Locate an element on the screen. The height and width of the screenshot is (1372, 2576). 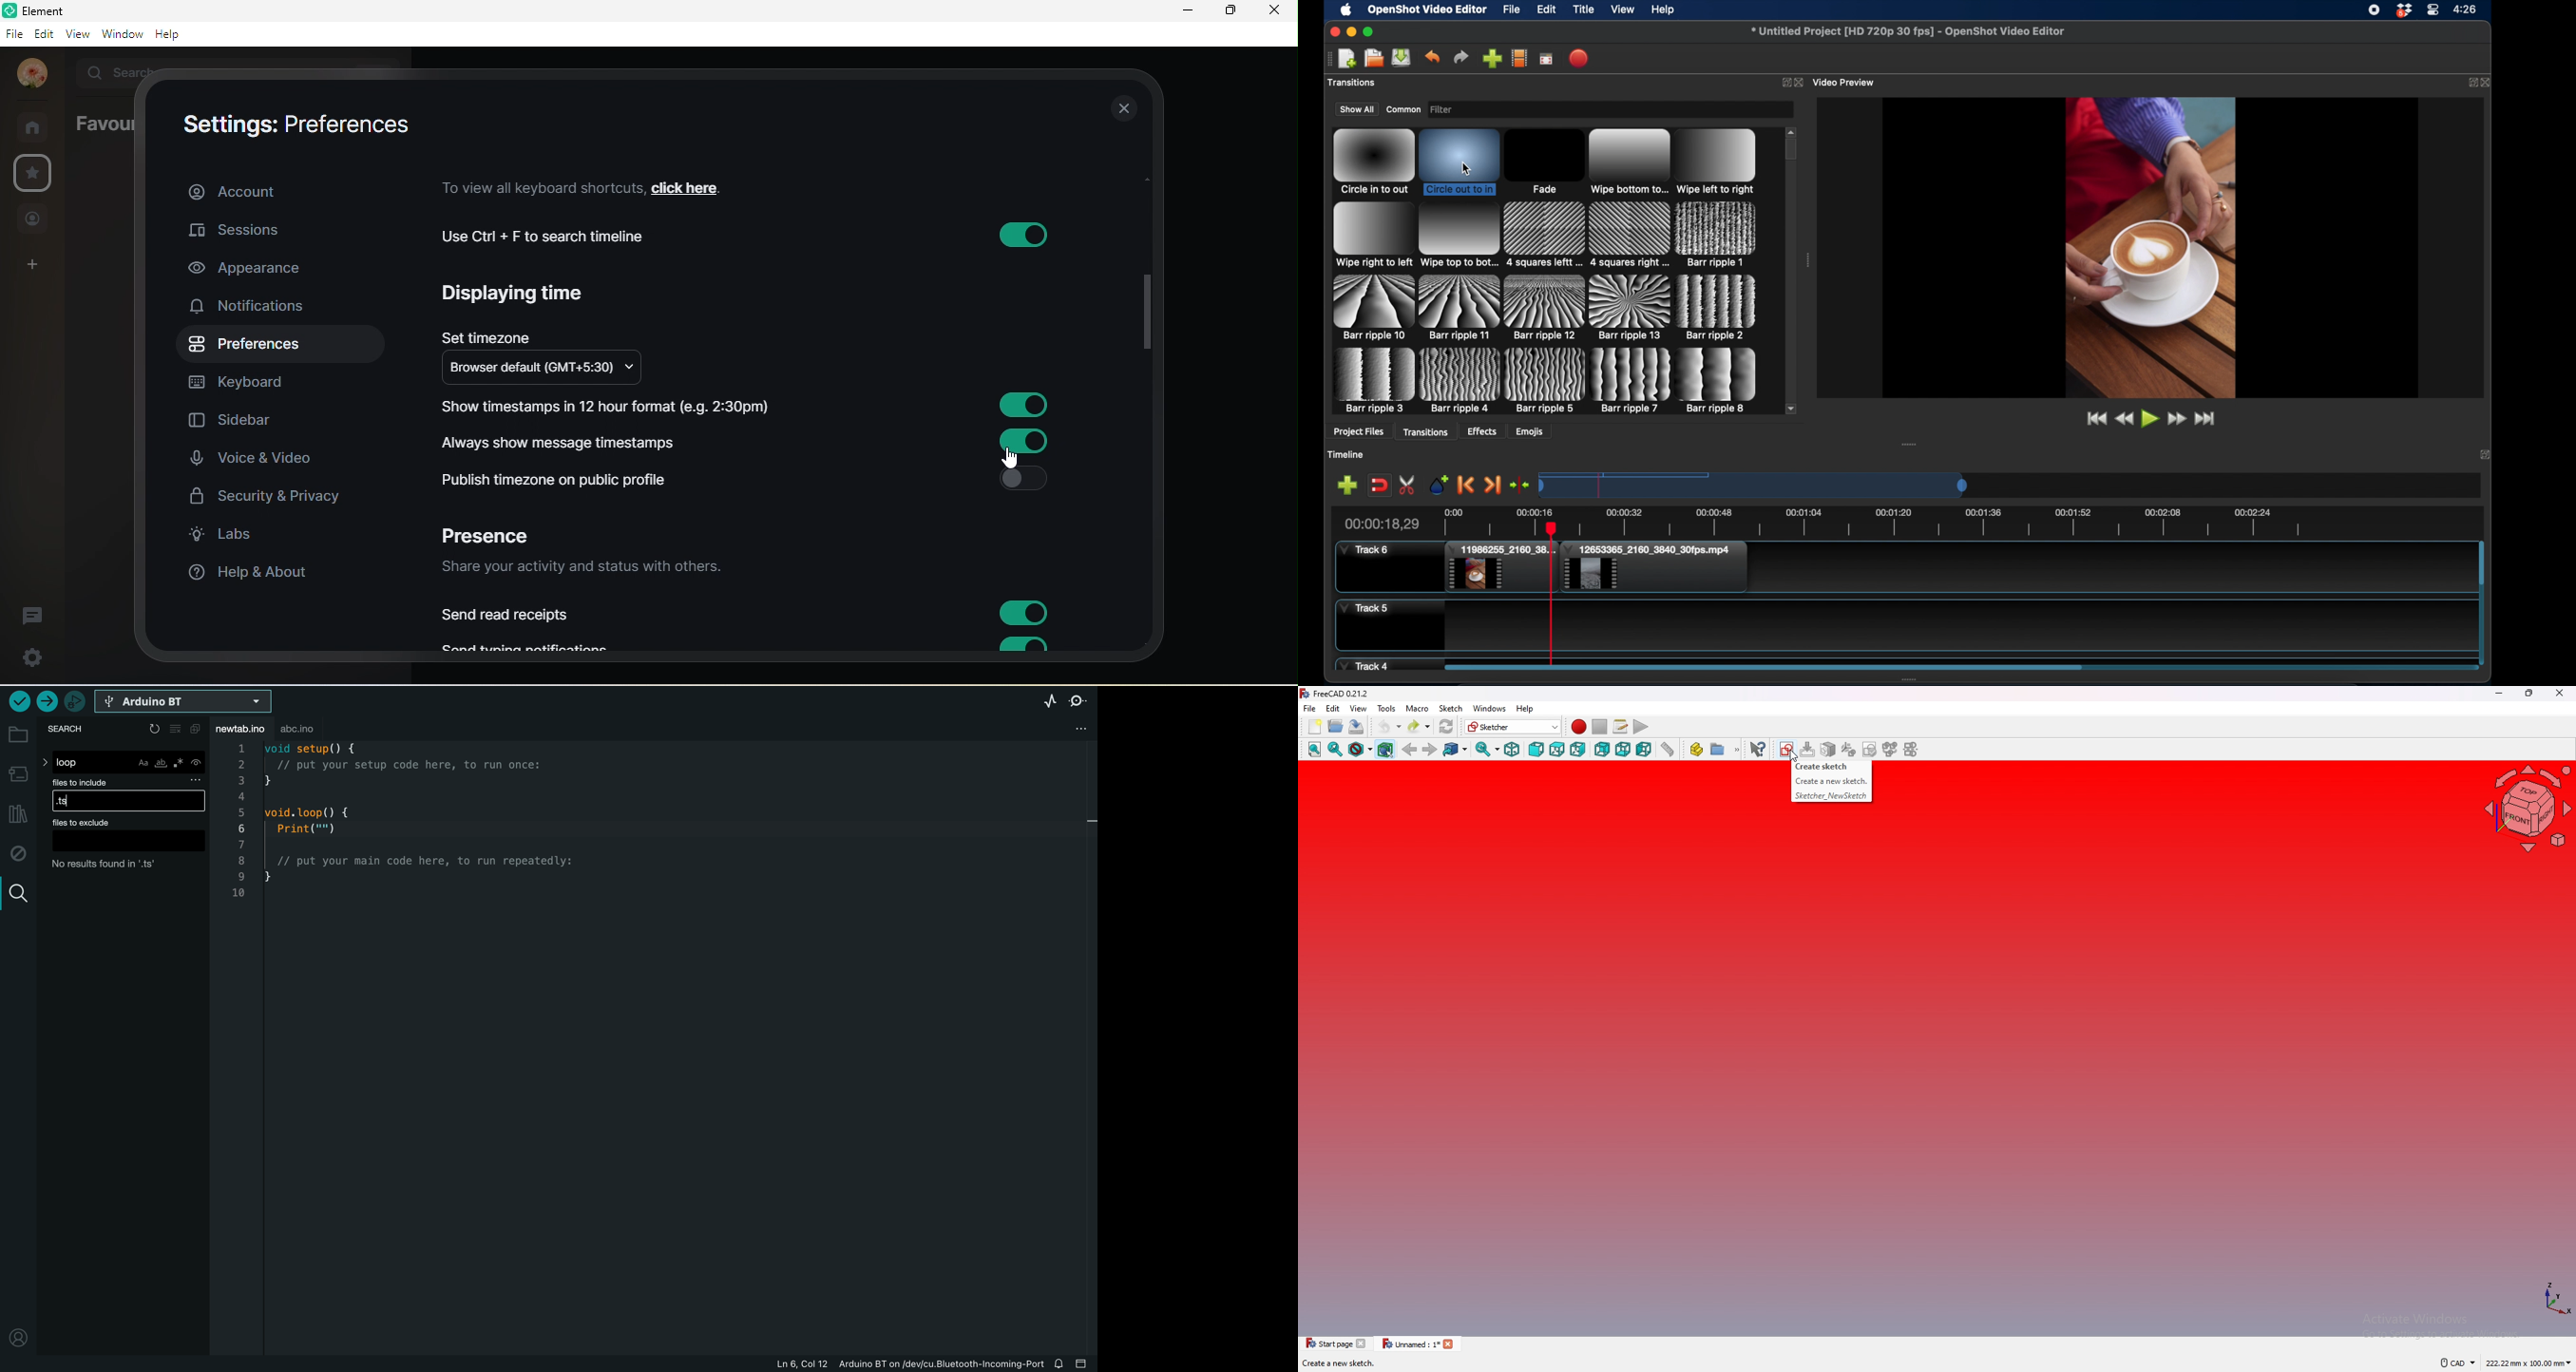
help is located at coordinates (1528, 708).